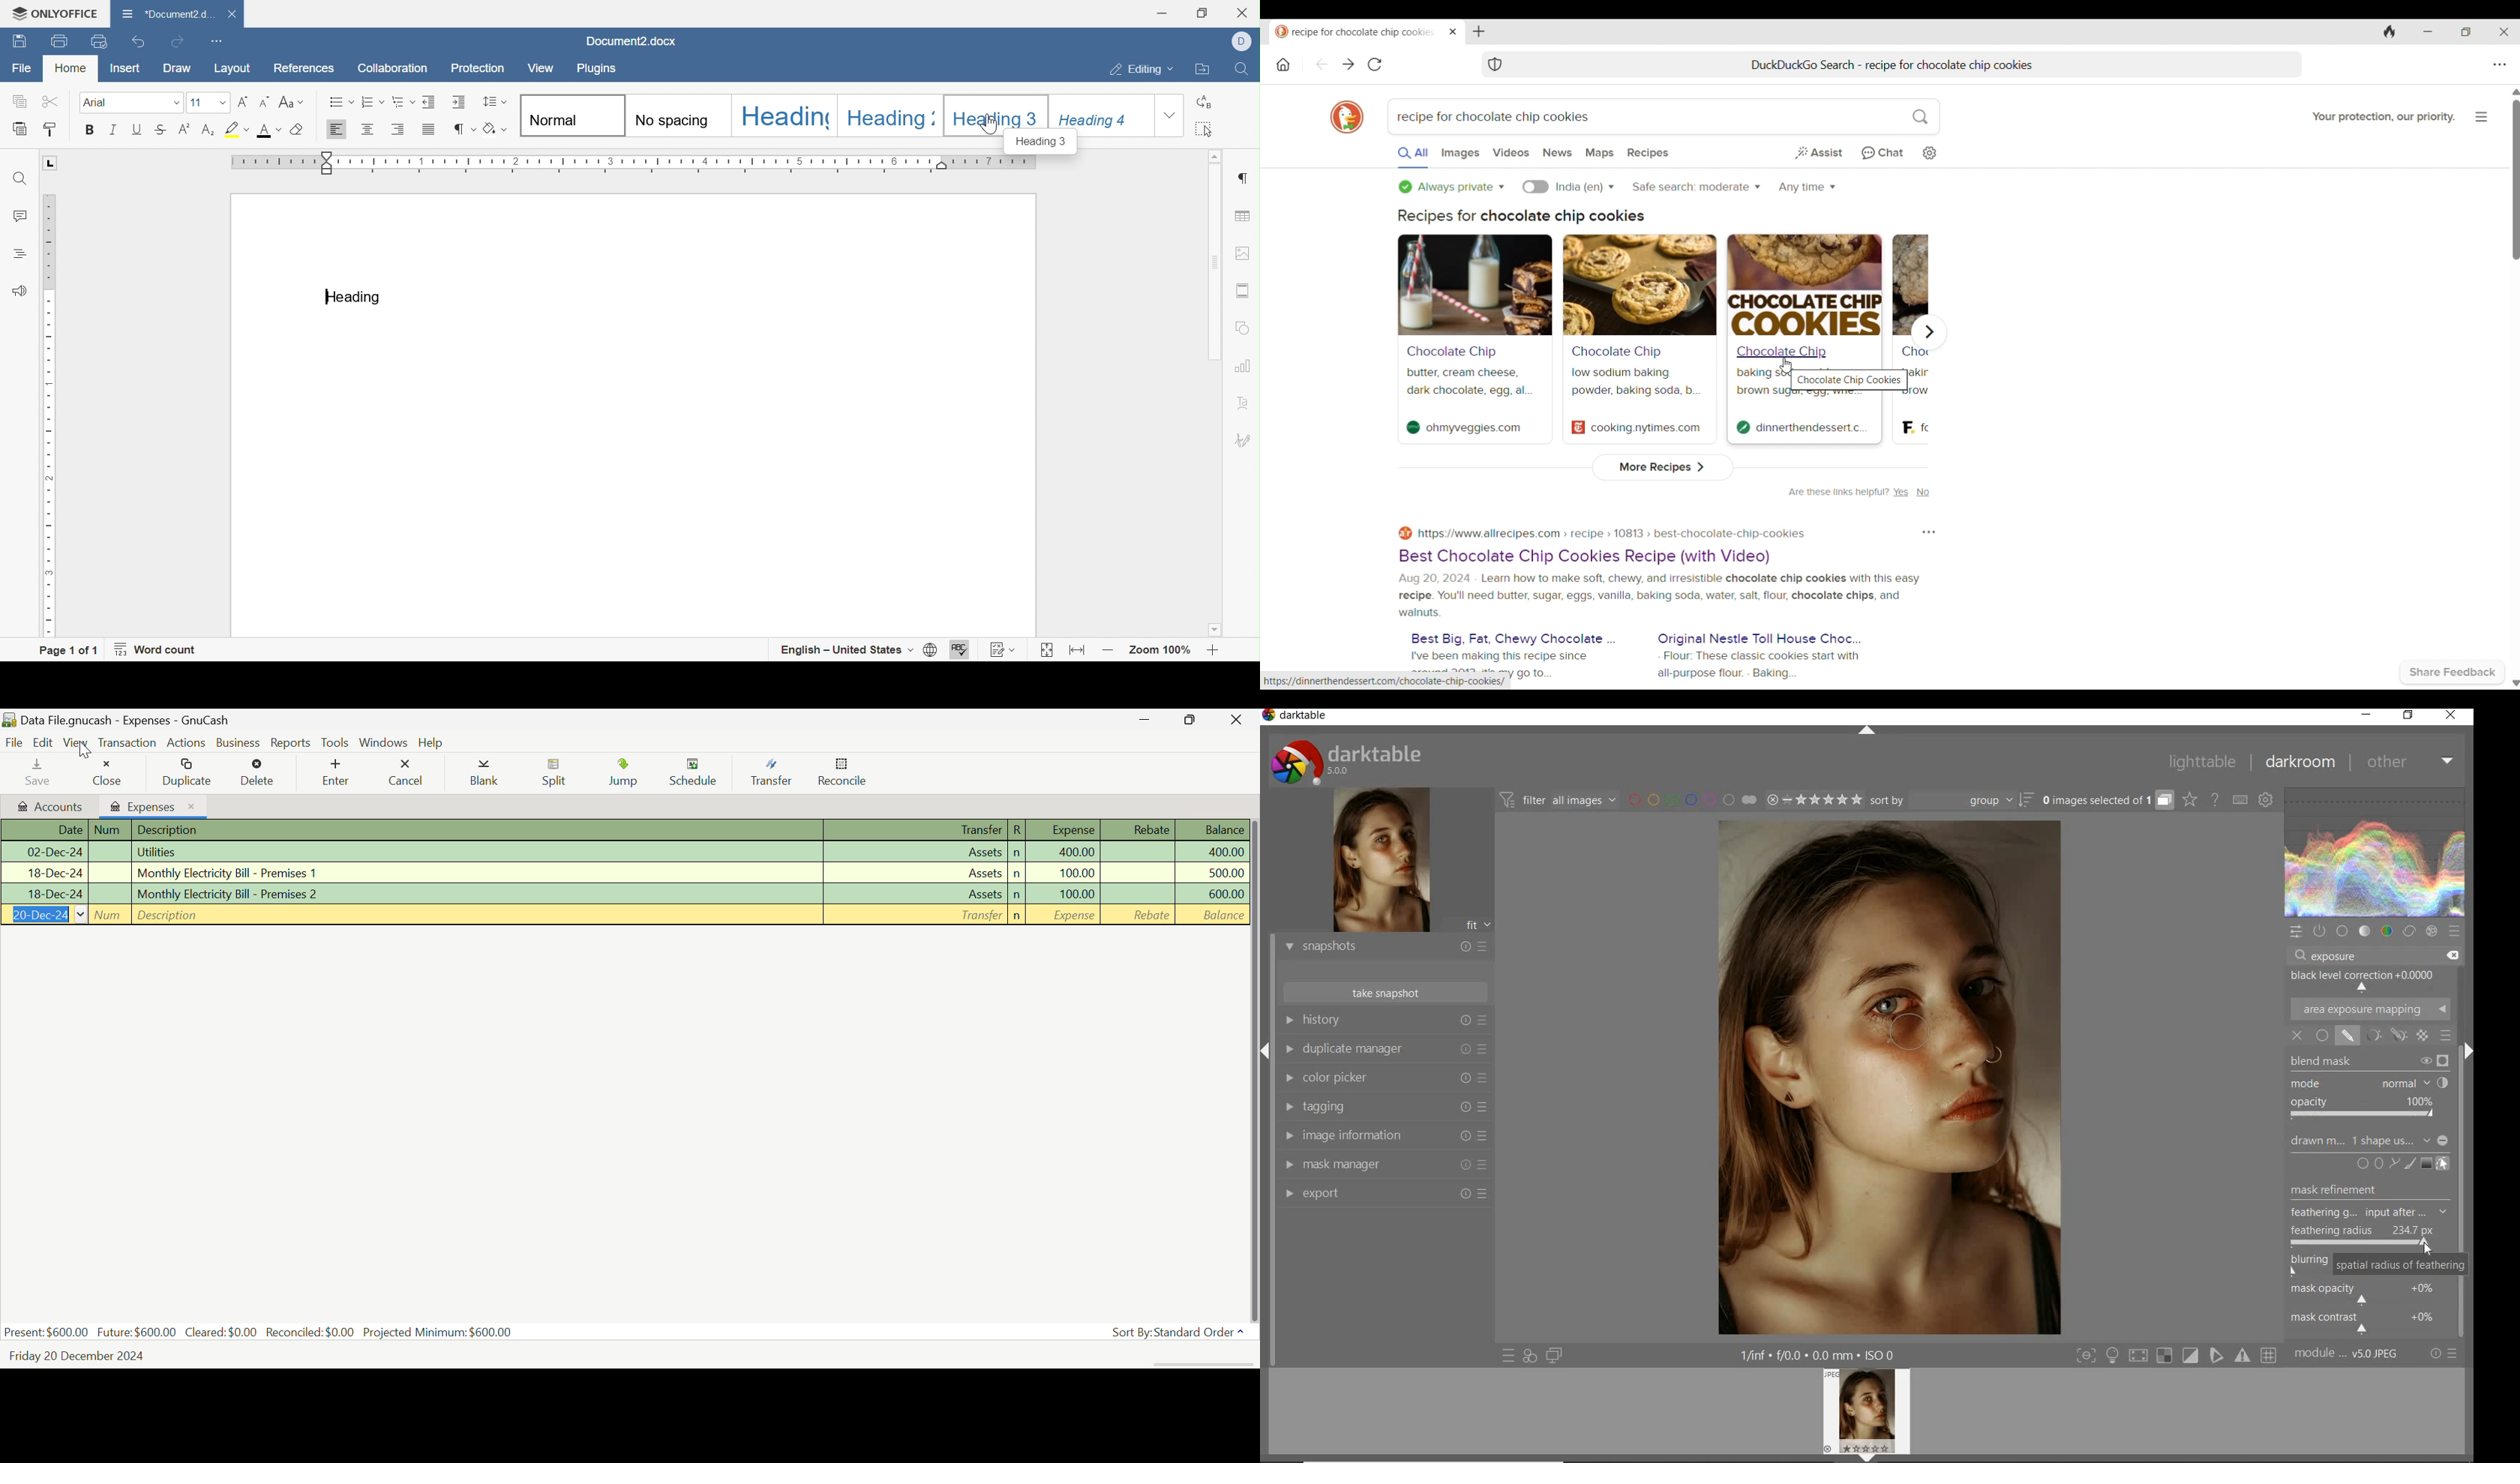  What do you see at coordinates (1599, 154) in the screenshot?
I see `Search maps` at bounding box center [1599, 154].